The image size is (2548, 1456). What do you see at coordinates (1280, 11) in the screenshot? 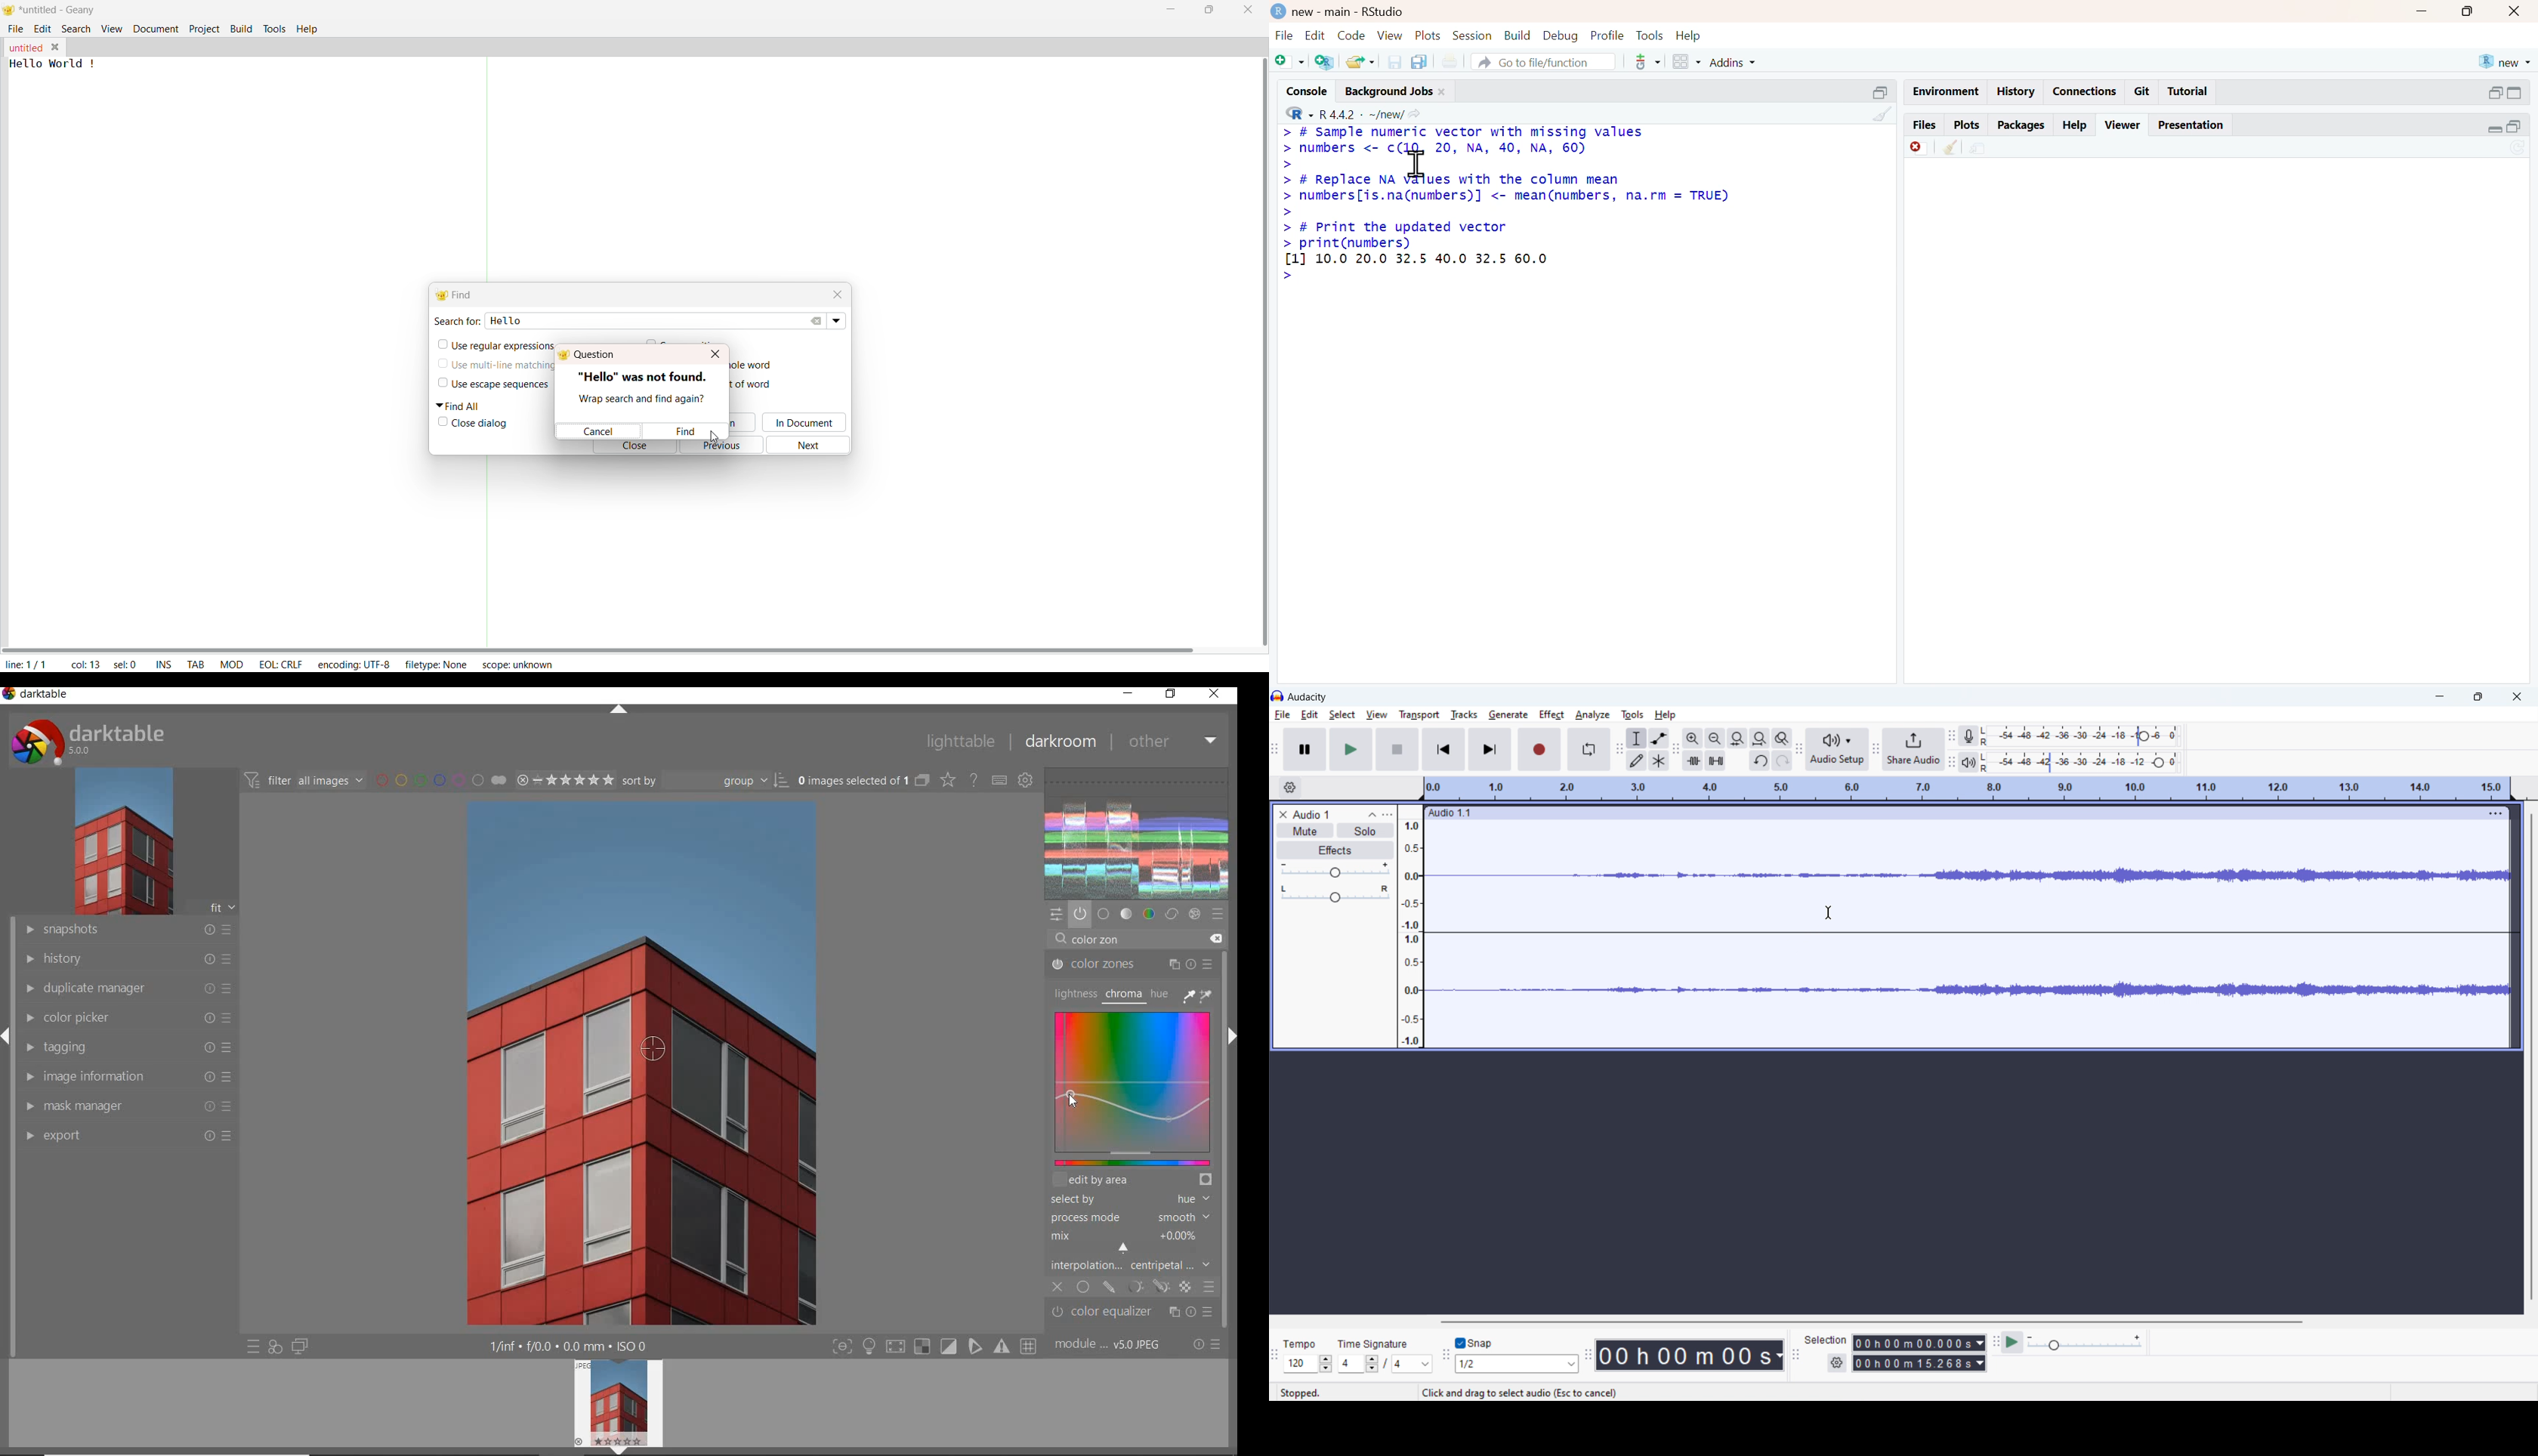
I see `logo` at bounding box center [1280, 11].